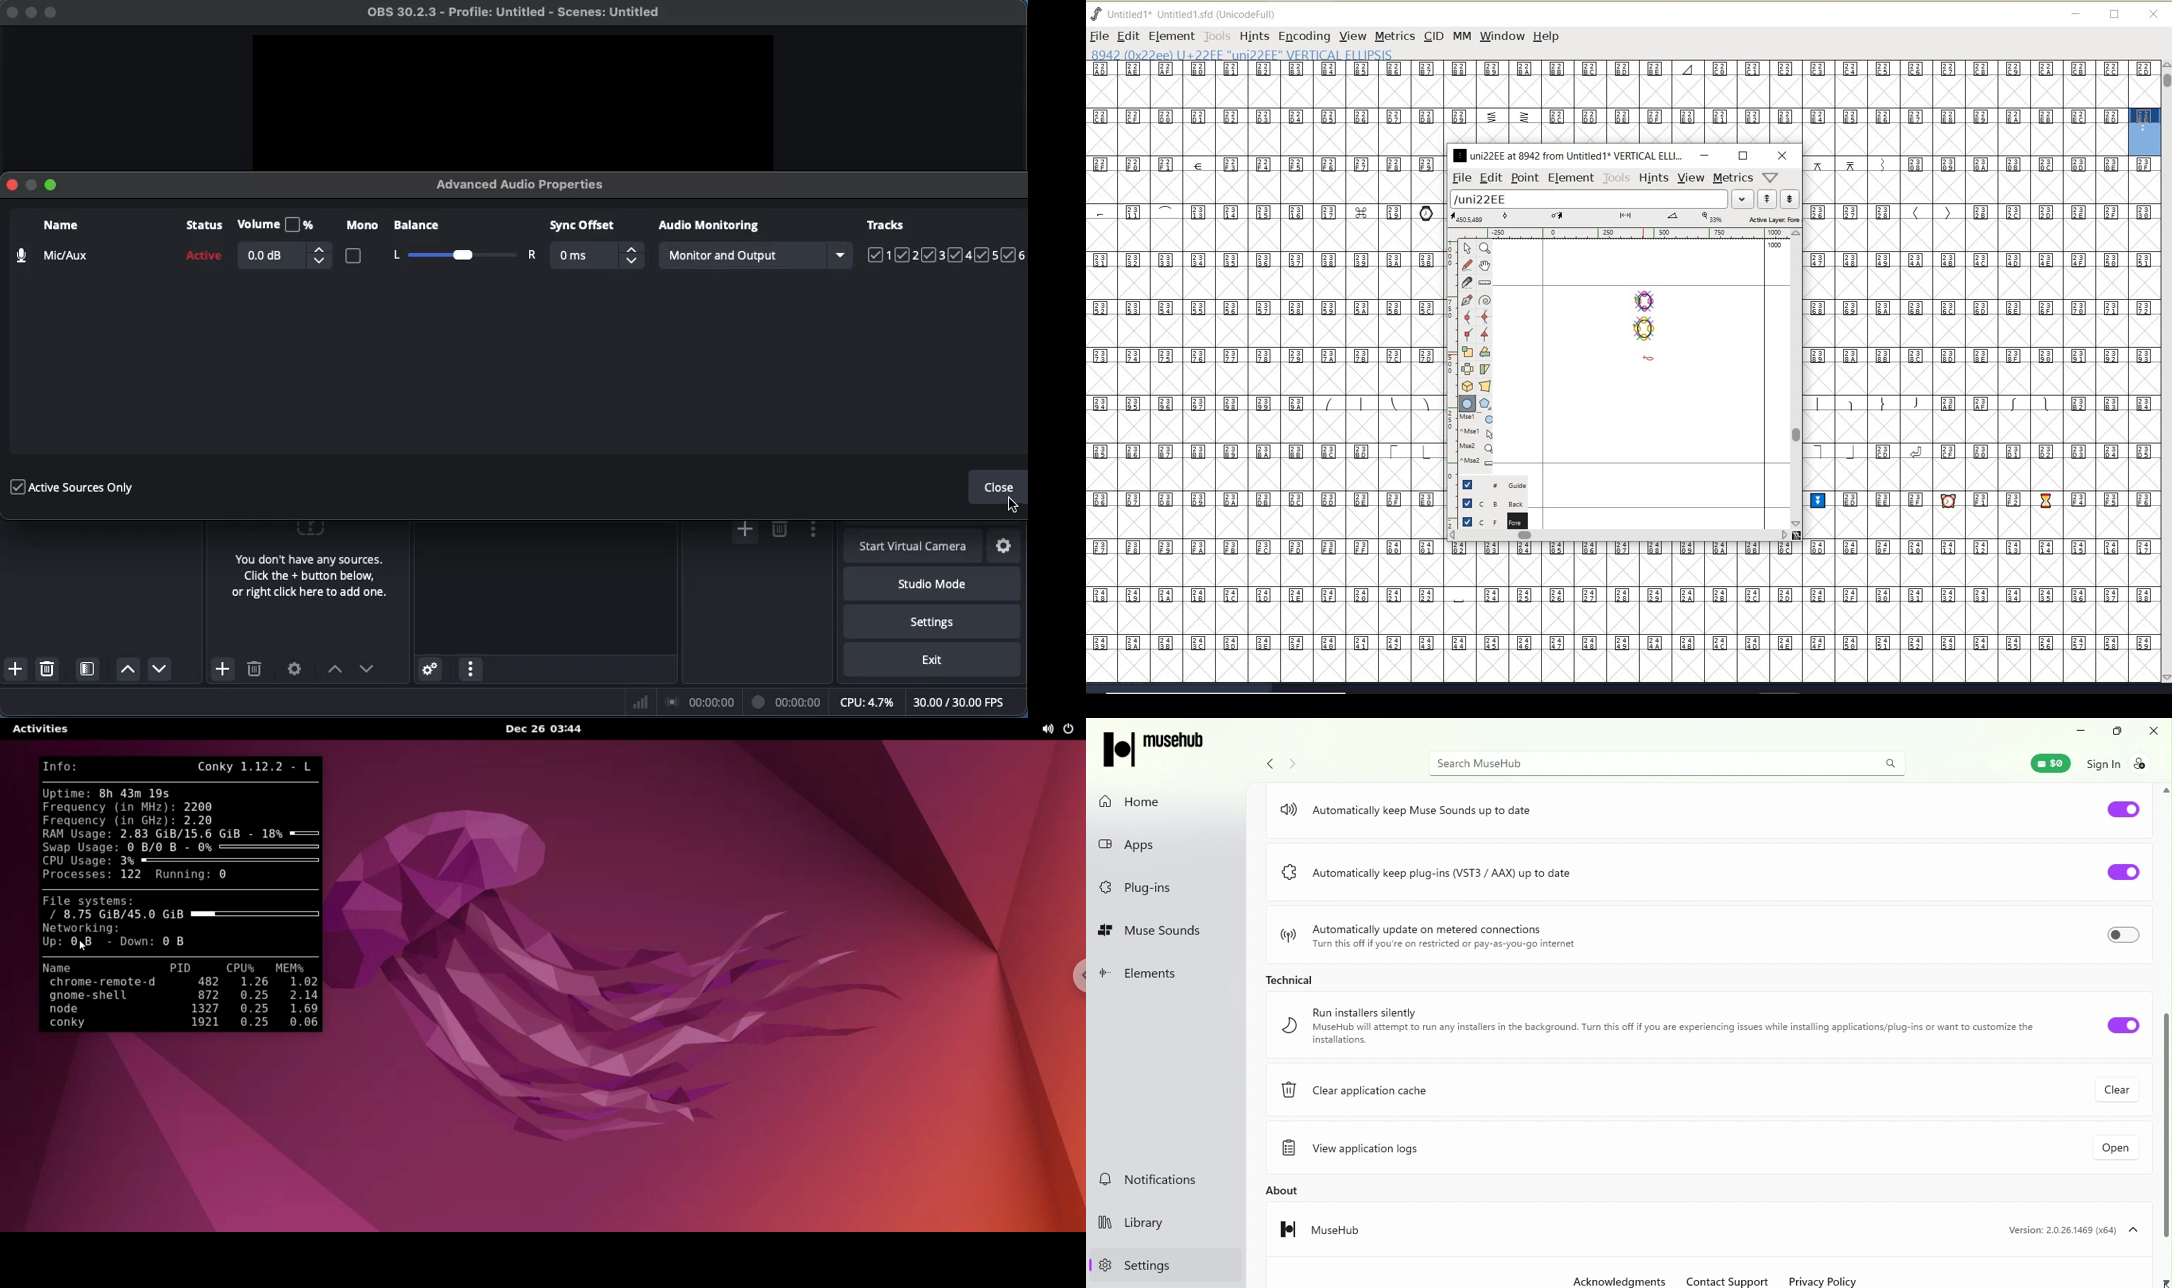 The height and width of the screenshot is (1288, 2184). I want to click on Move down, so click(158, 668).